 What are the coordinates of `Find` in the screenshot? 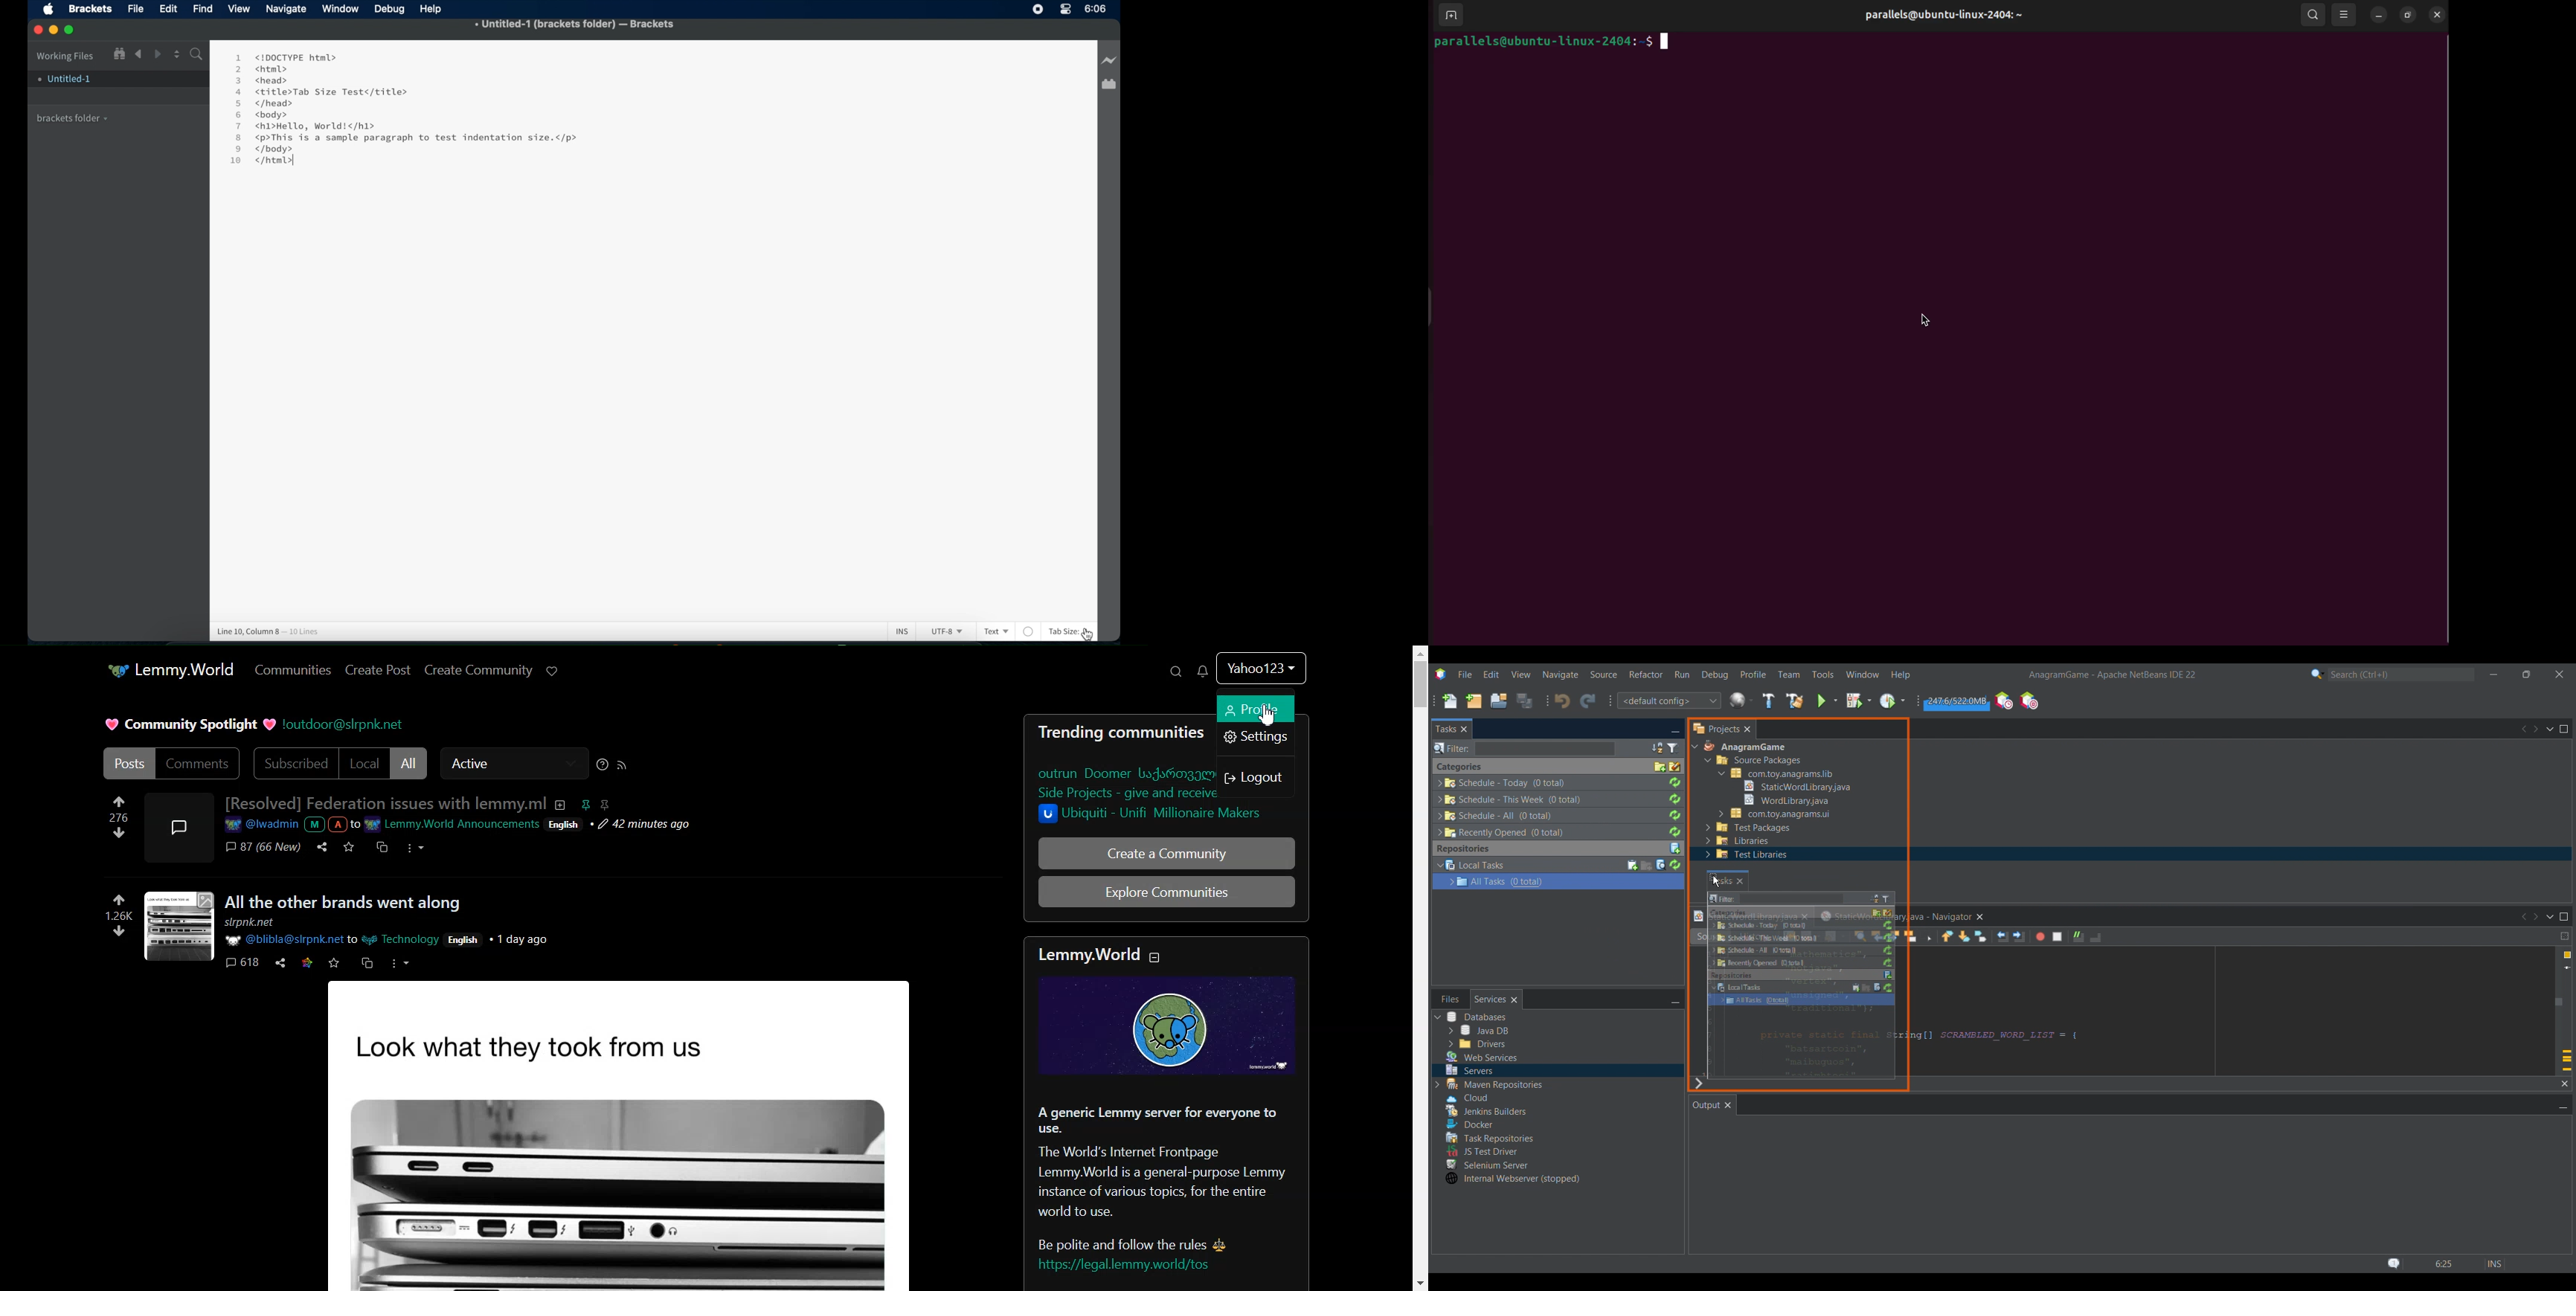 It's located at (195, 56).